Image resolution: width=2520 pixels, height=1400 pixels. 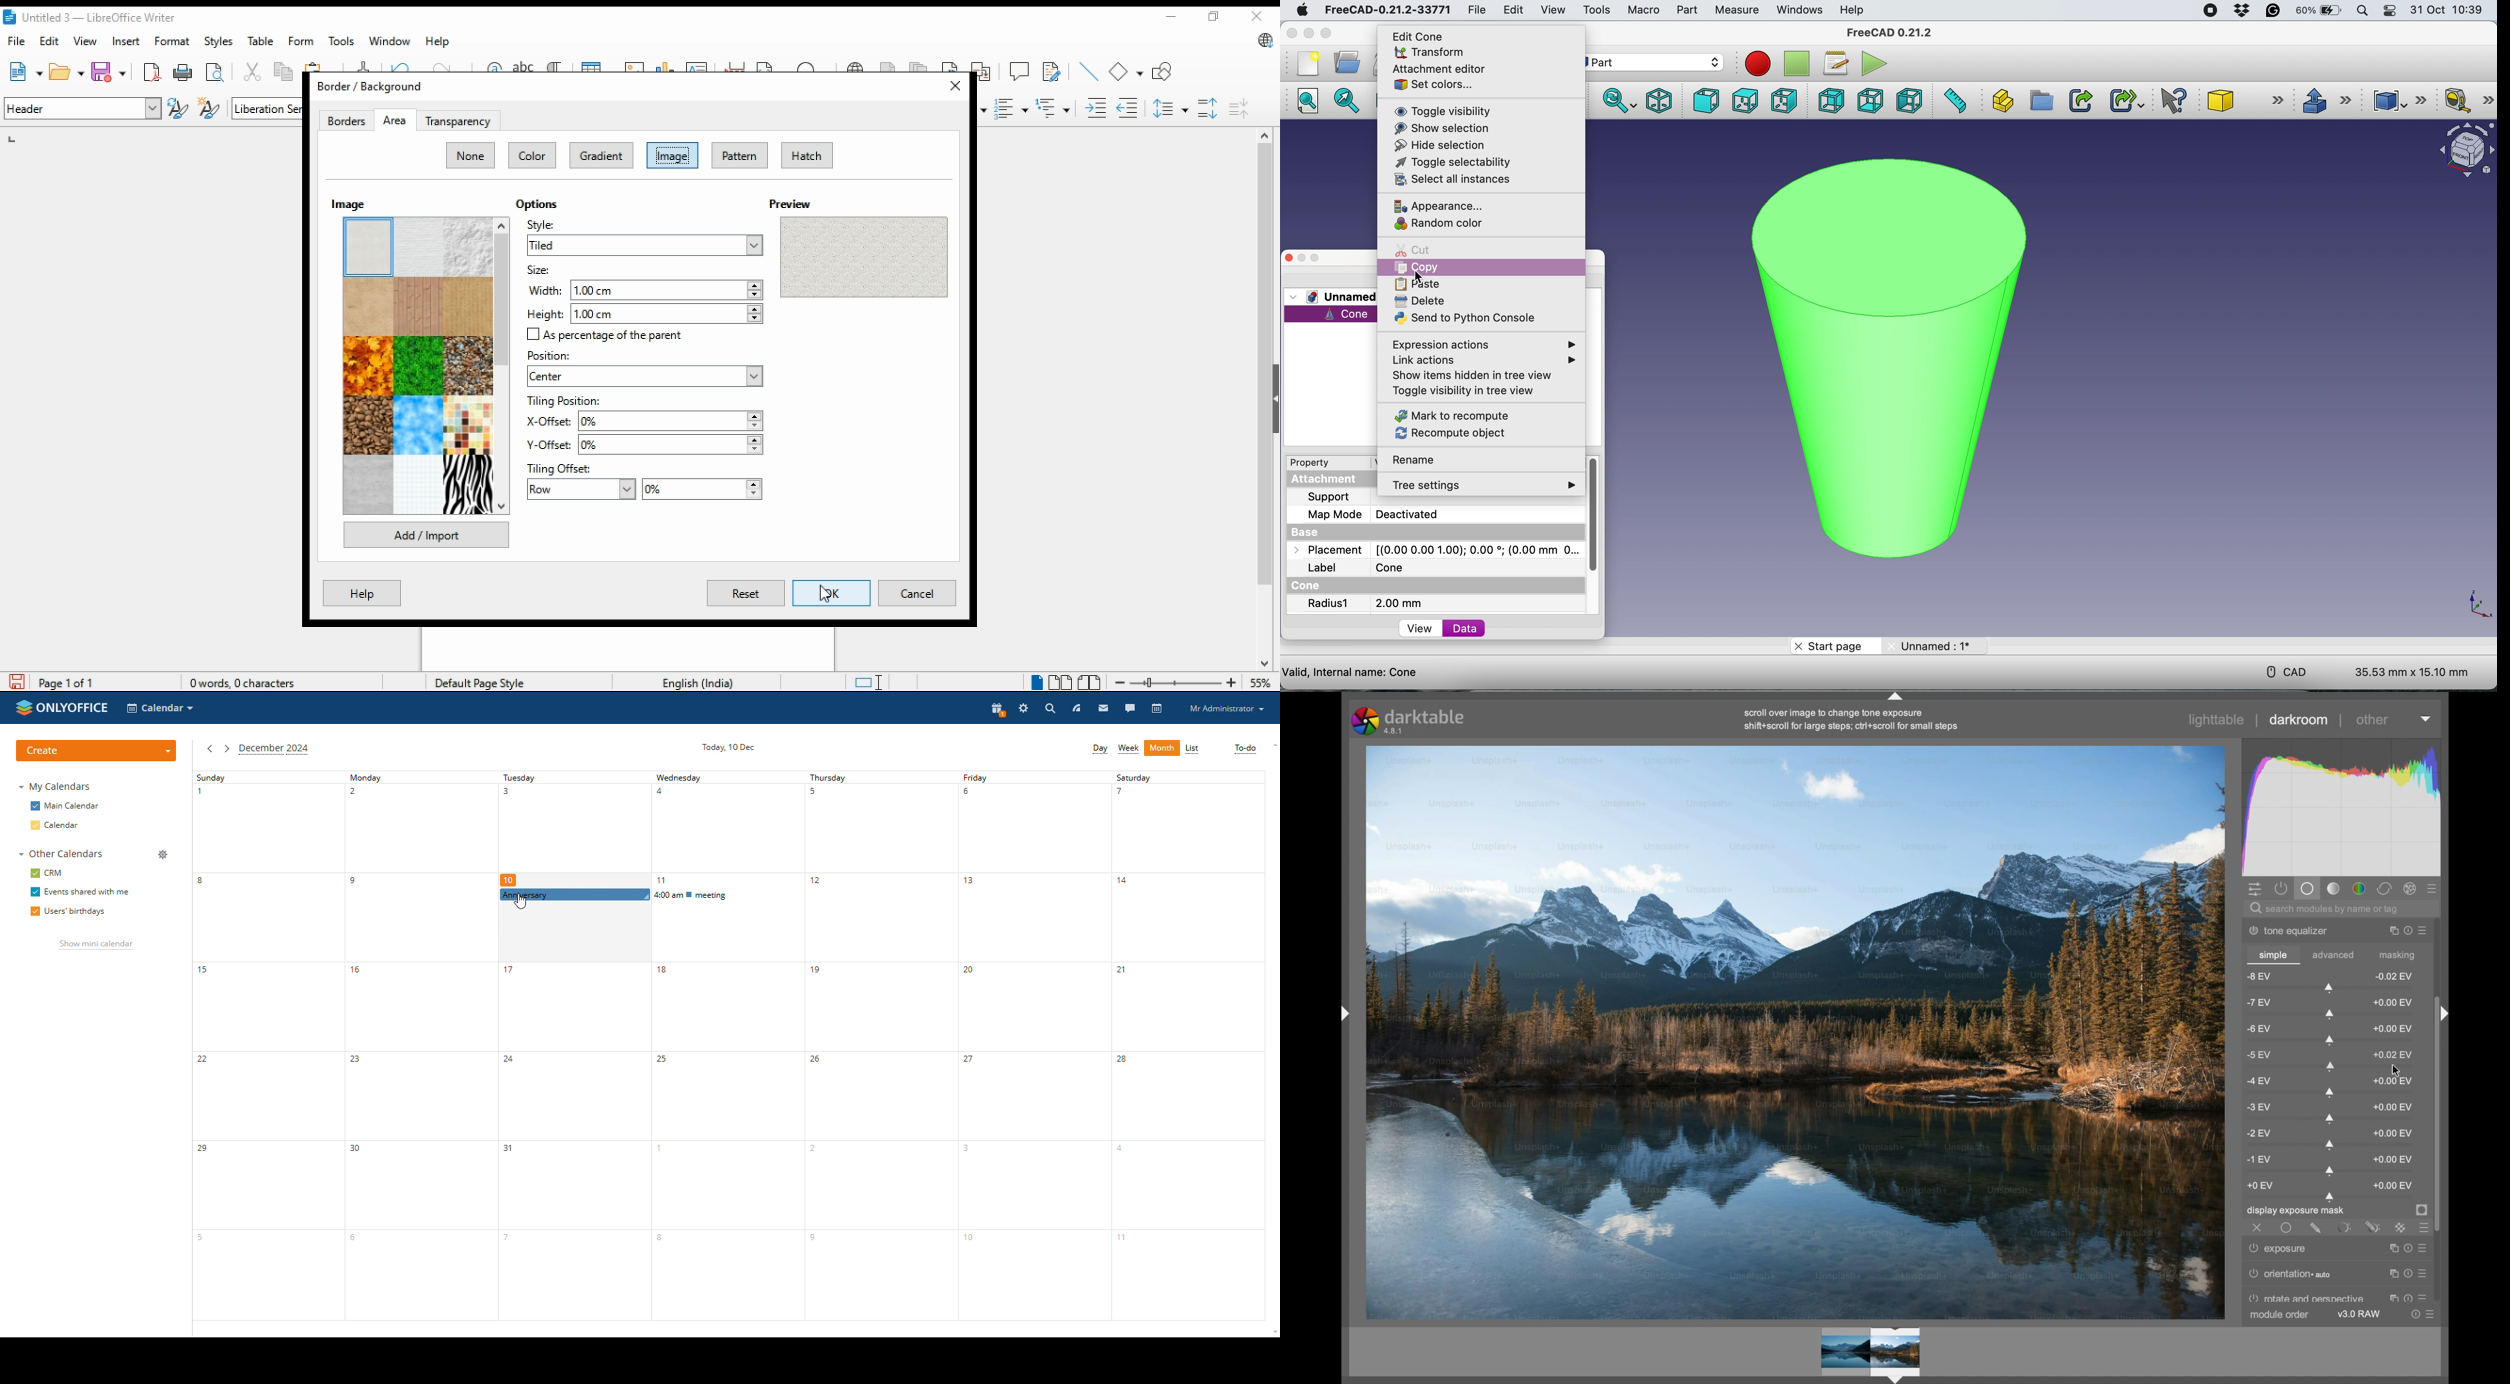 I want to click on map mode: Deactivated, so click(x=1384, y=514).